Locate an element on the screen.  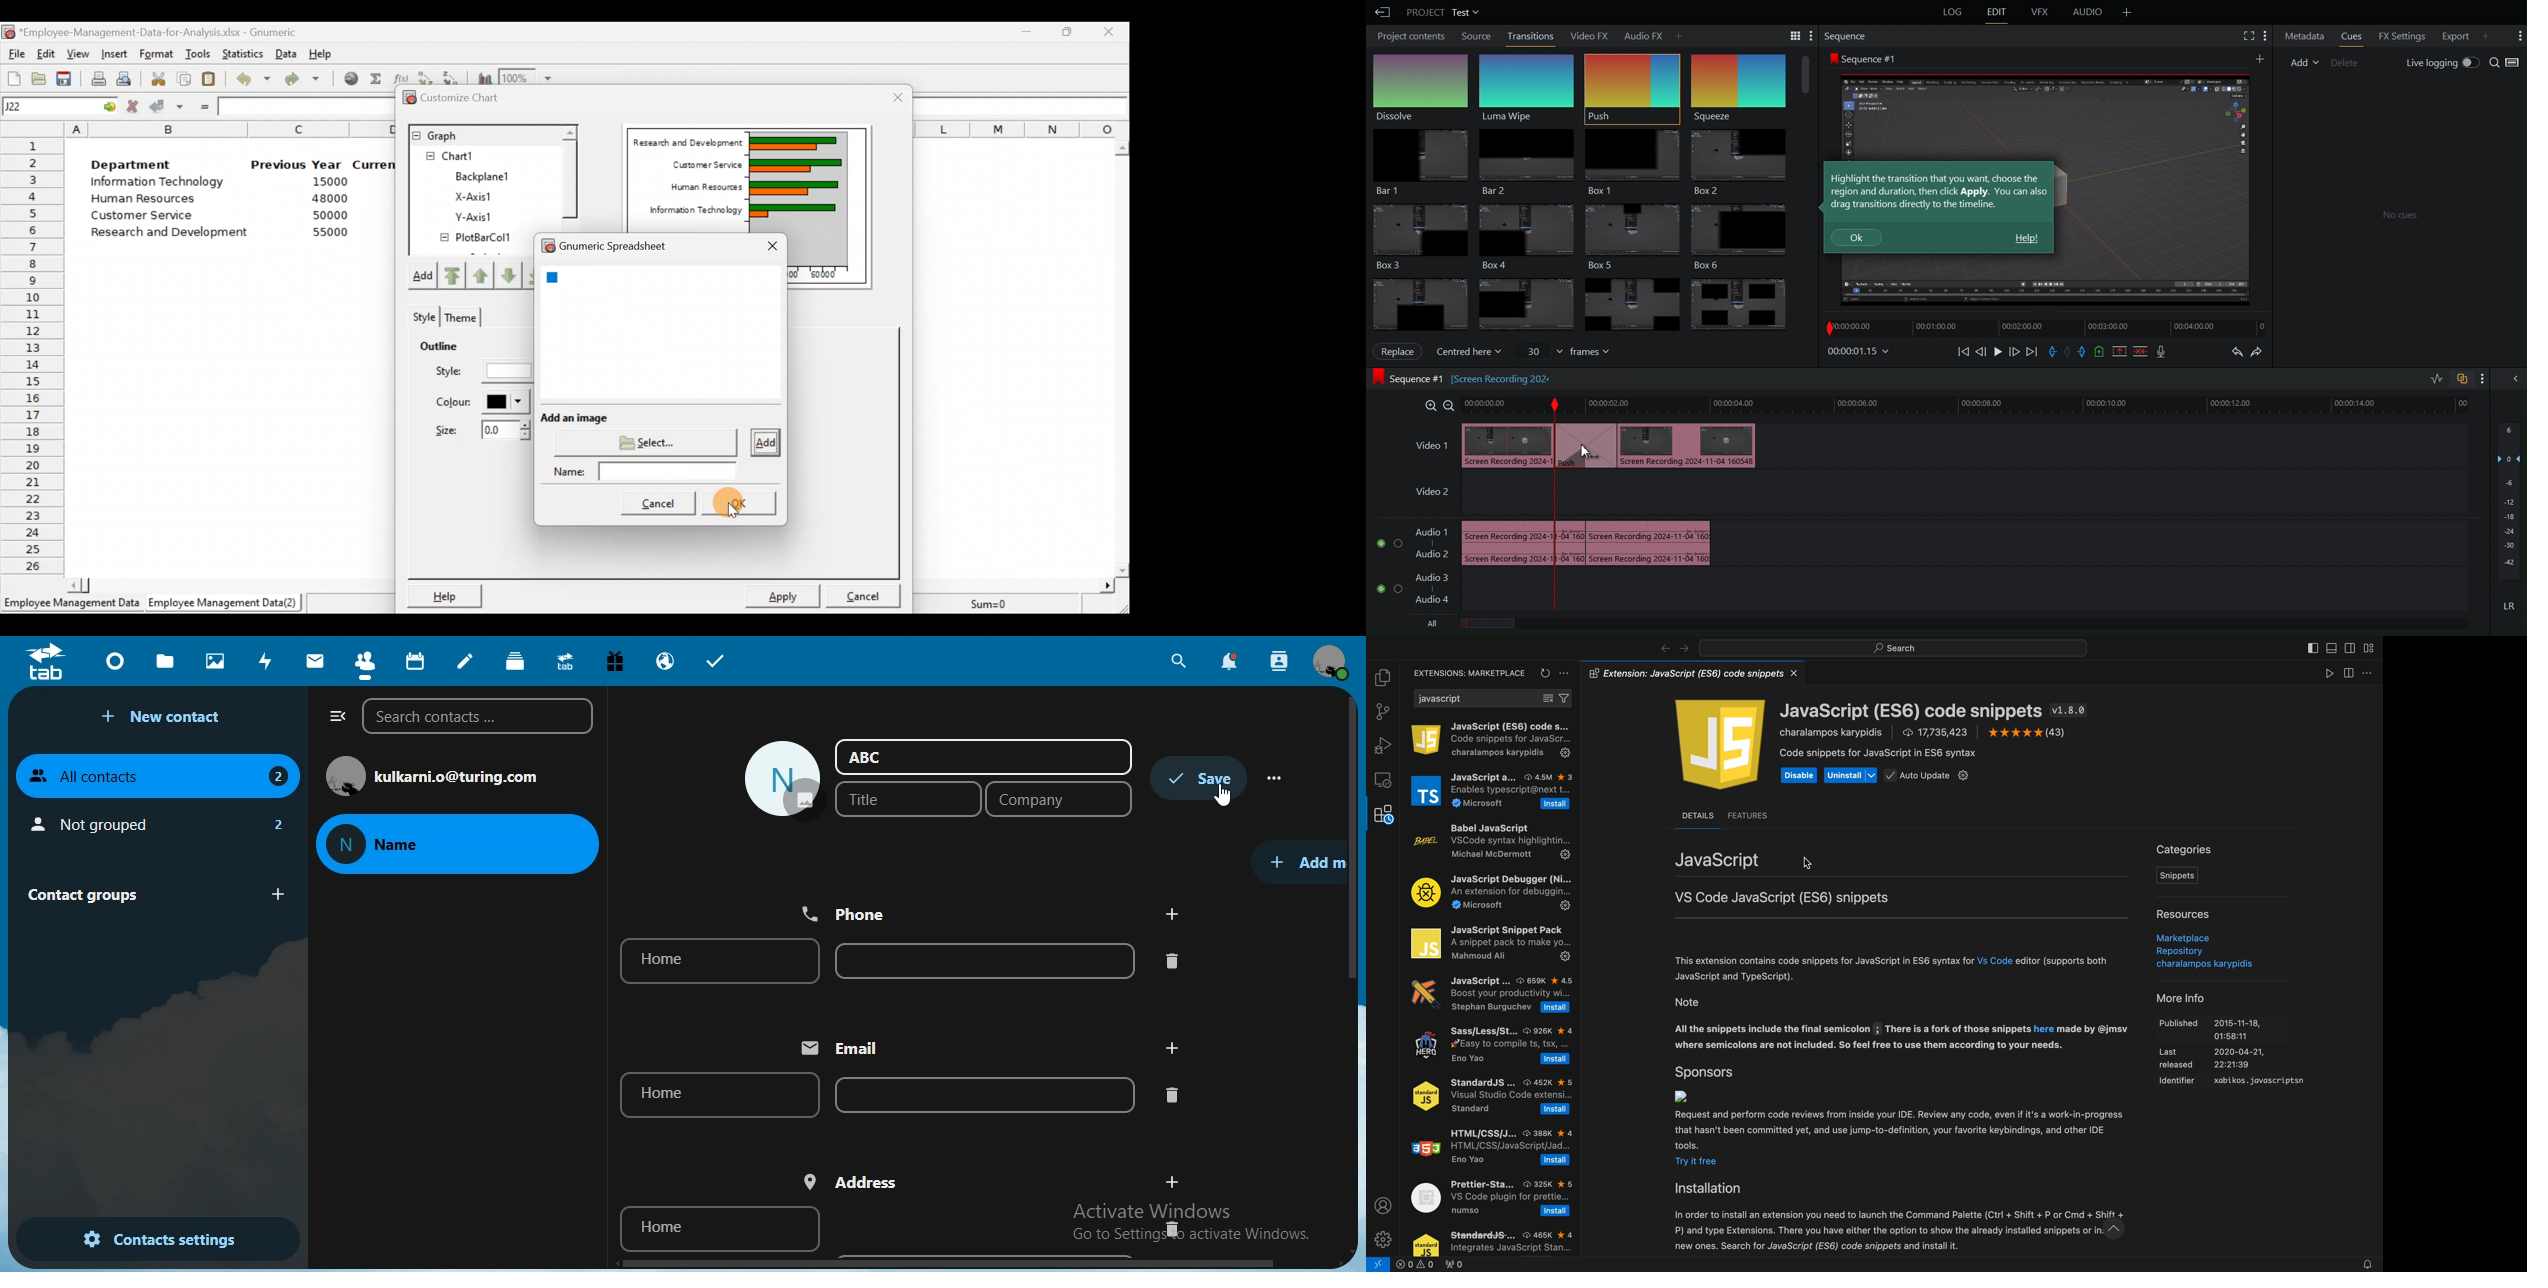
Babel JavaScript
VSCode syntax highlightin...
Michael McDermott 5% is located at coordinates (1491, 842).